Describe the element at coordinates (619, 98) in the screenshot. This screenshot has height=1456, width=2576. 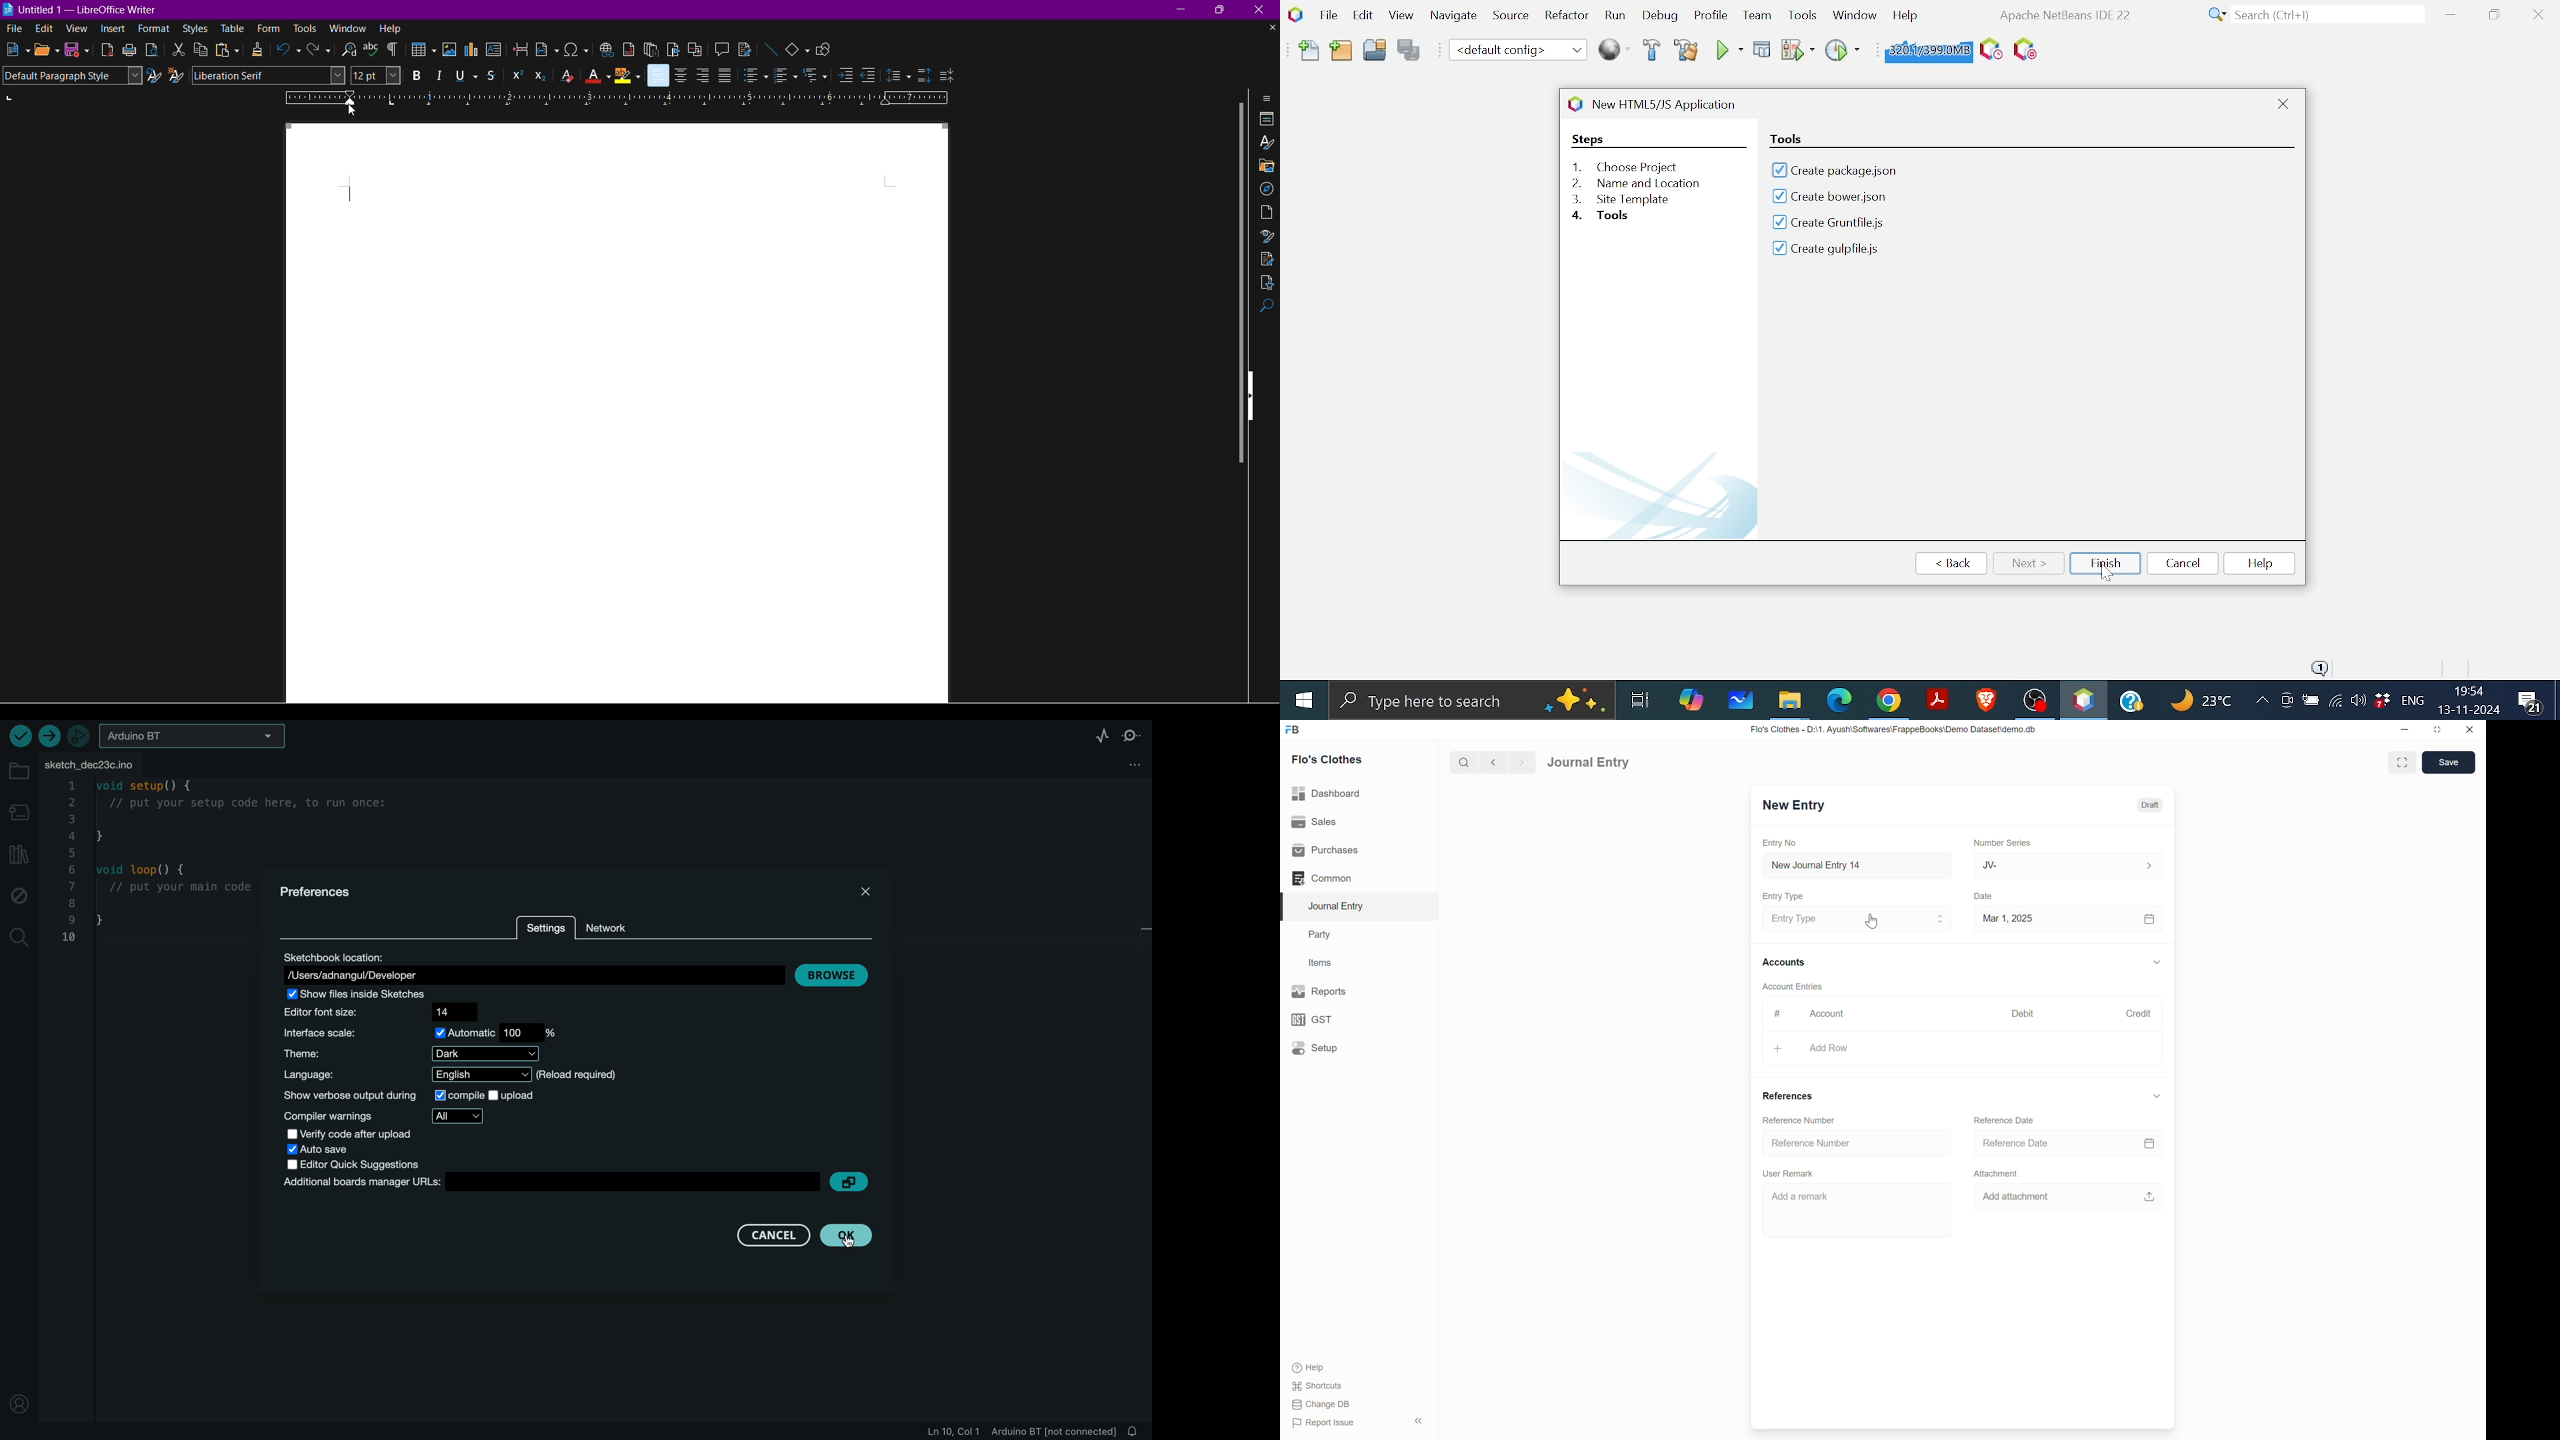
I see `Scale` at that location.